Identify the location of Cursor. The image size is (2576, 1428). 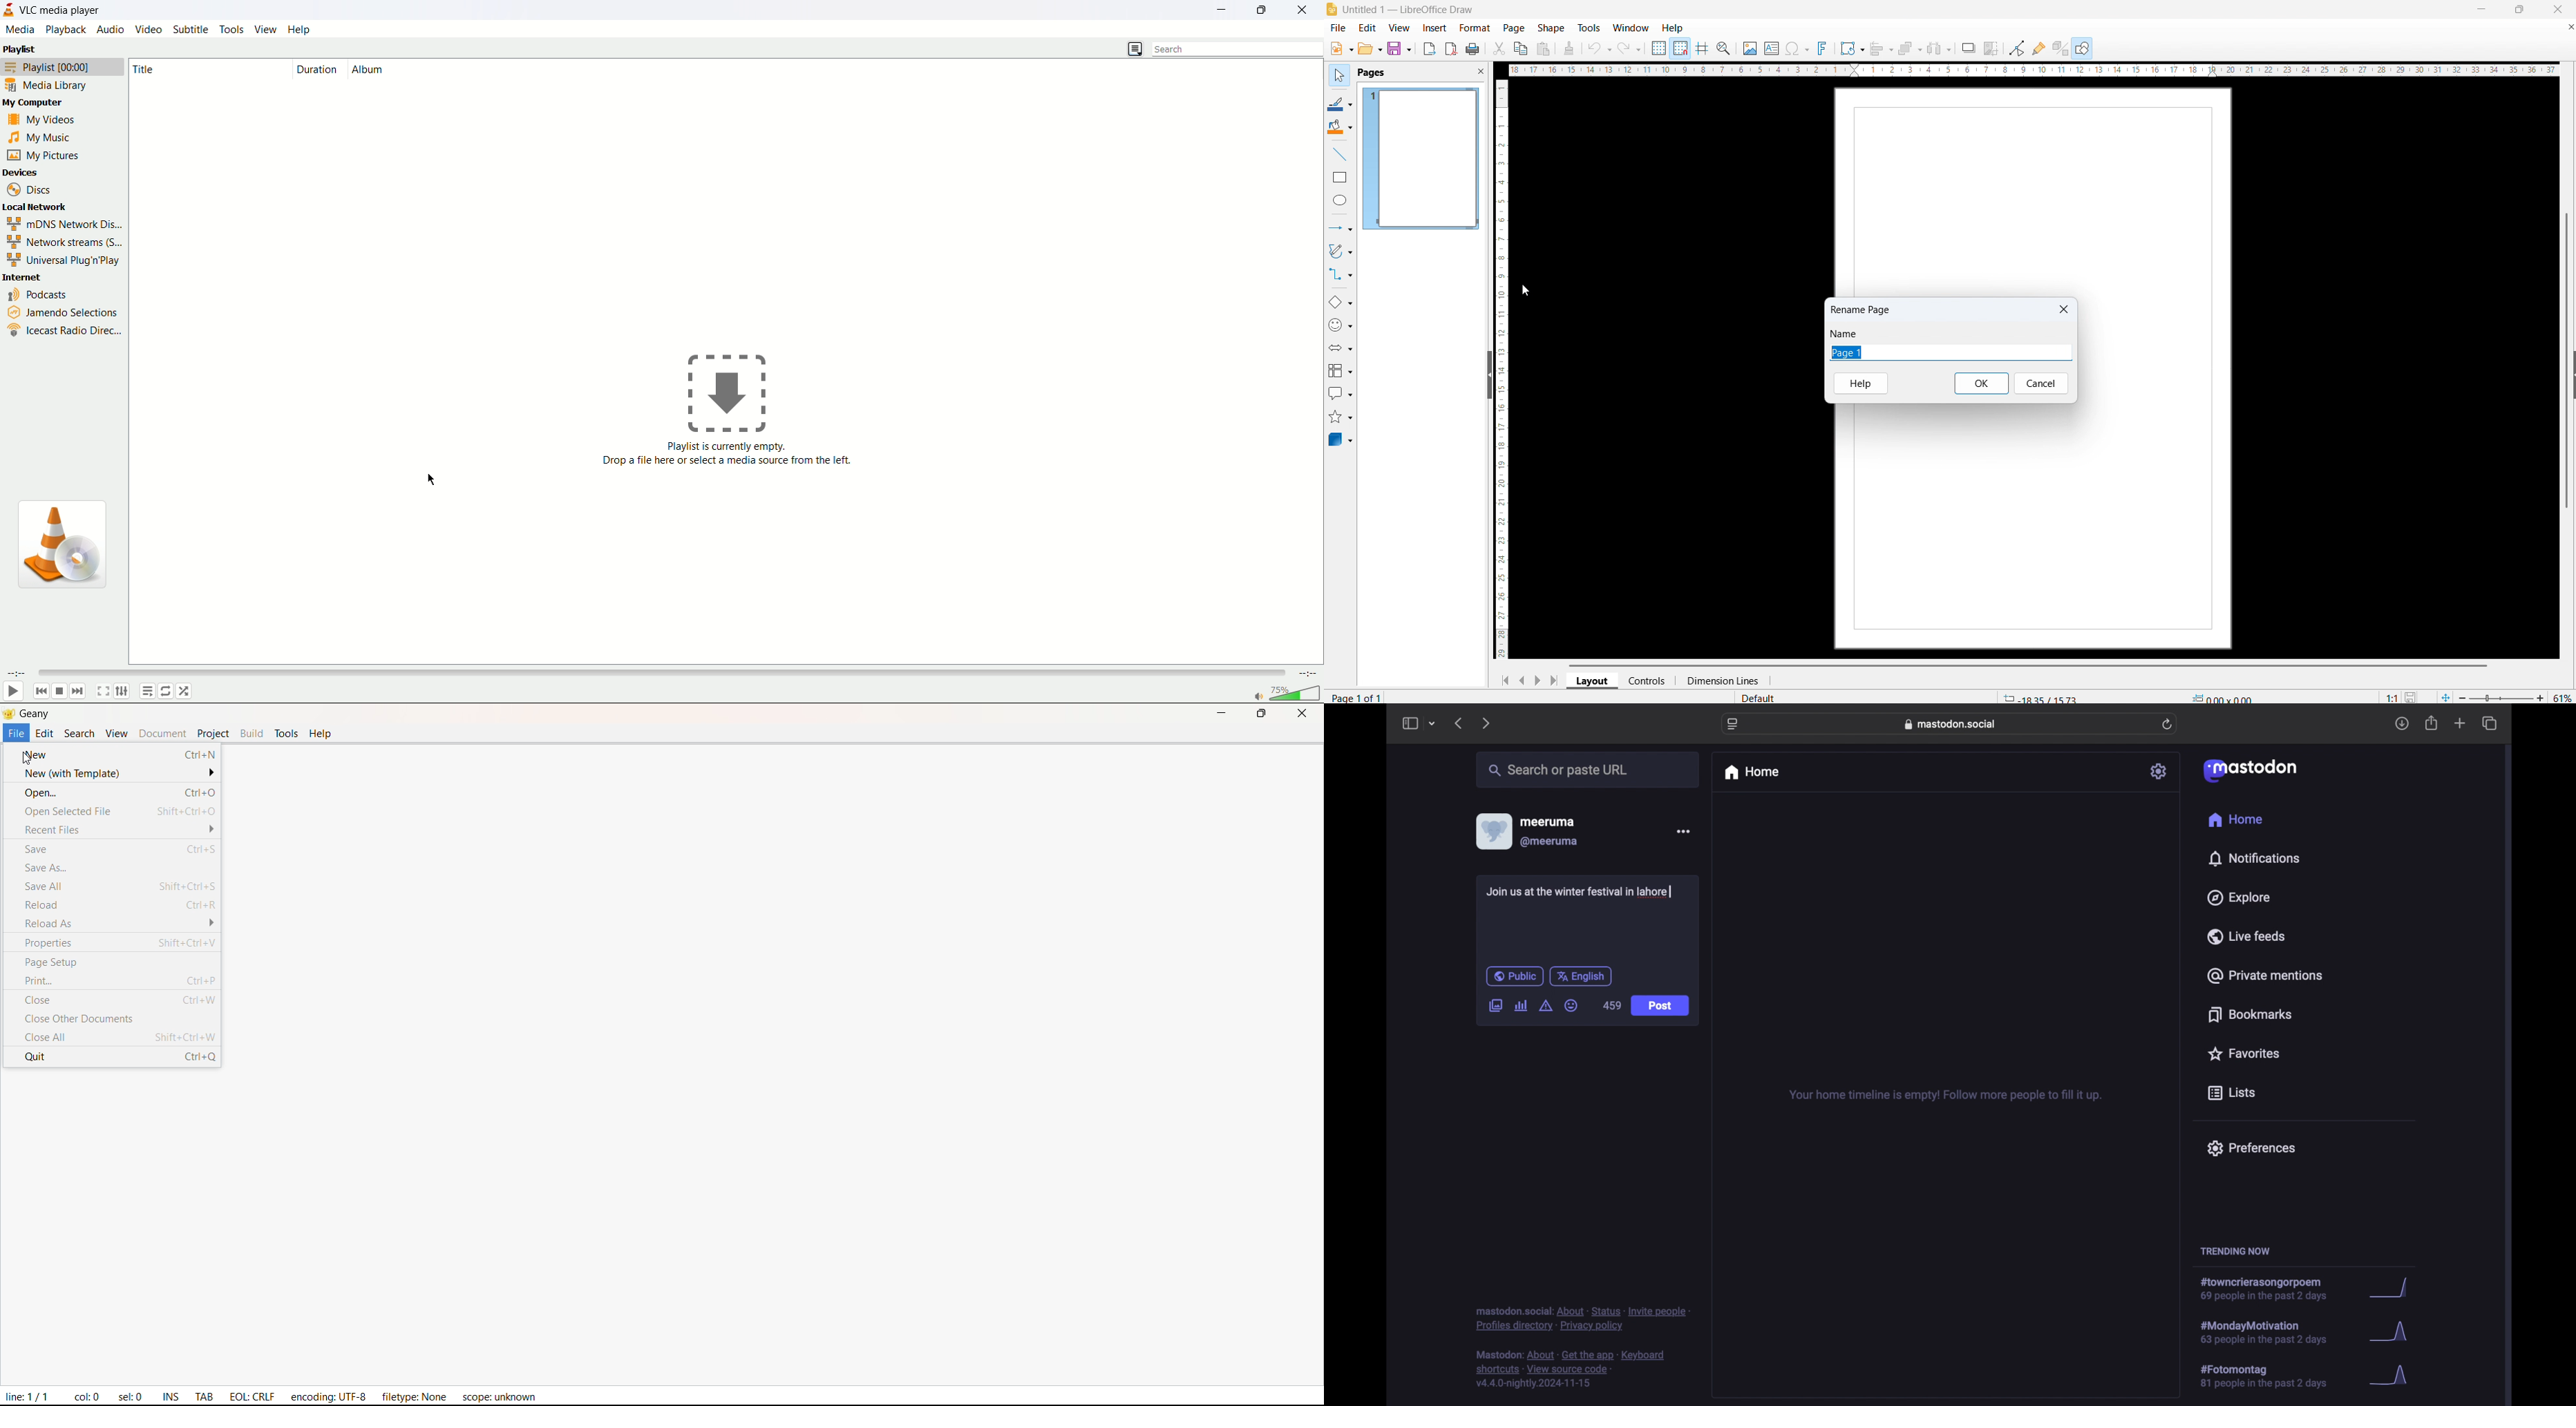
(1527, 290).